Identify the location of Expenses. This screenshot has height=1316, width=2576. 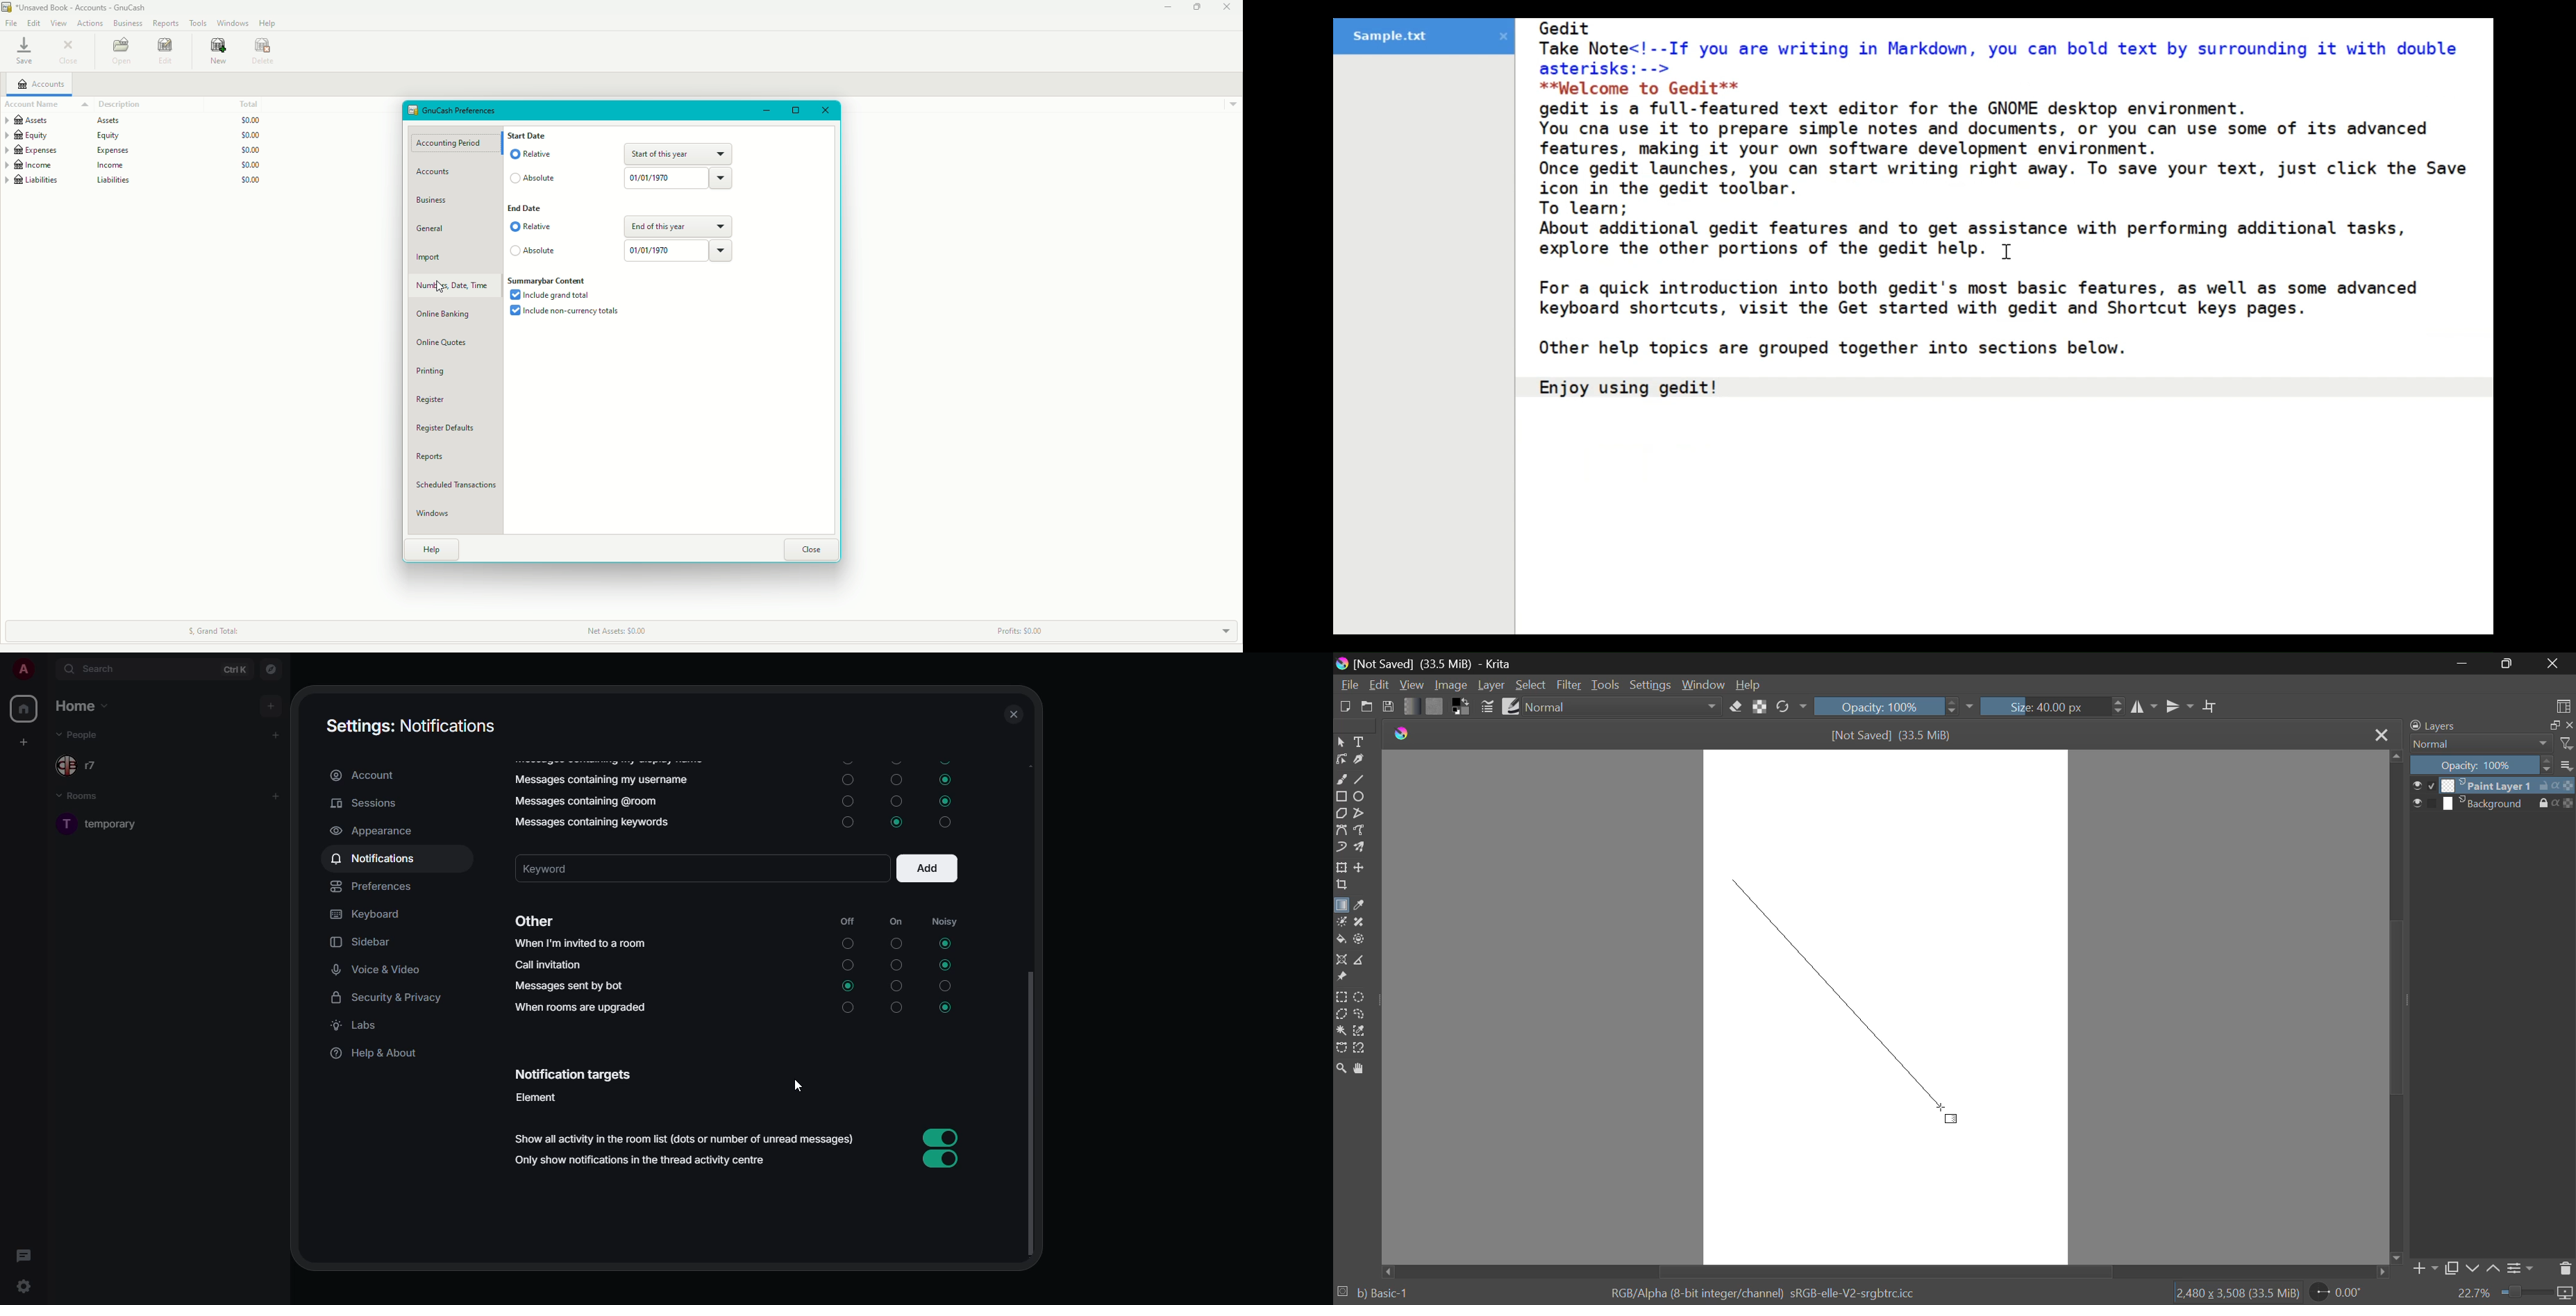
(135, 150).